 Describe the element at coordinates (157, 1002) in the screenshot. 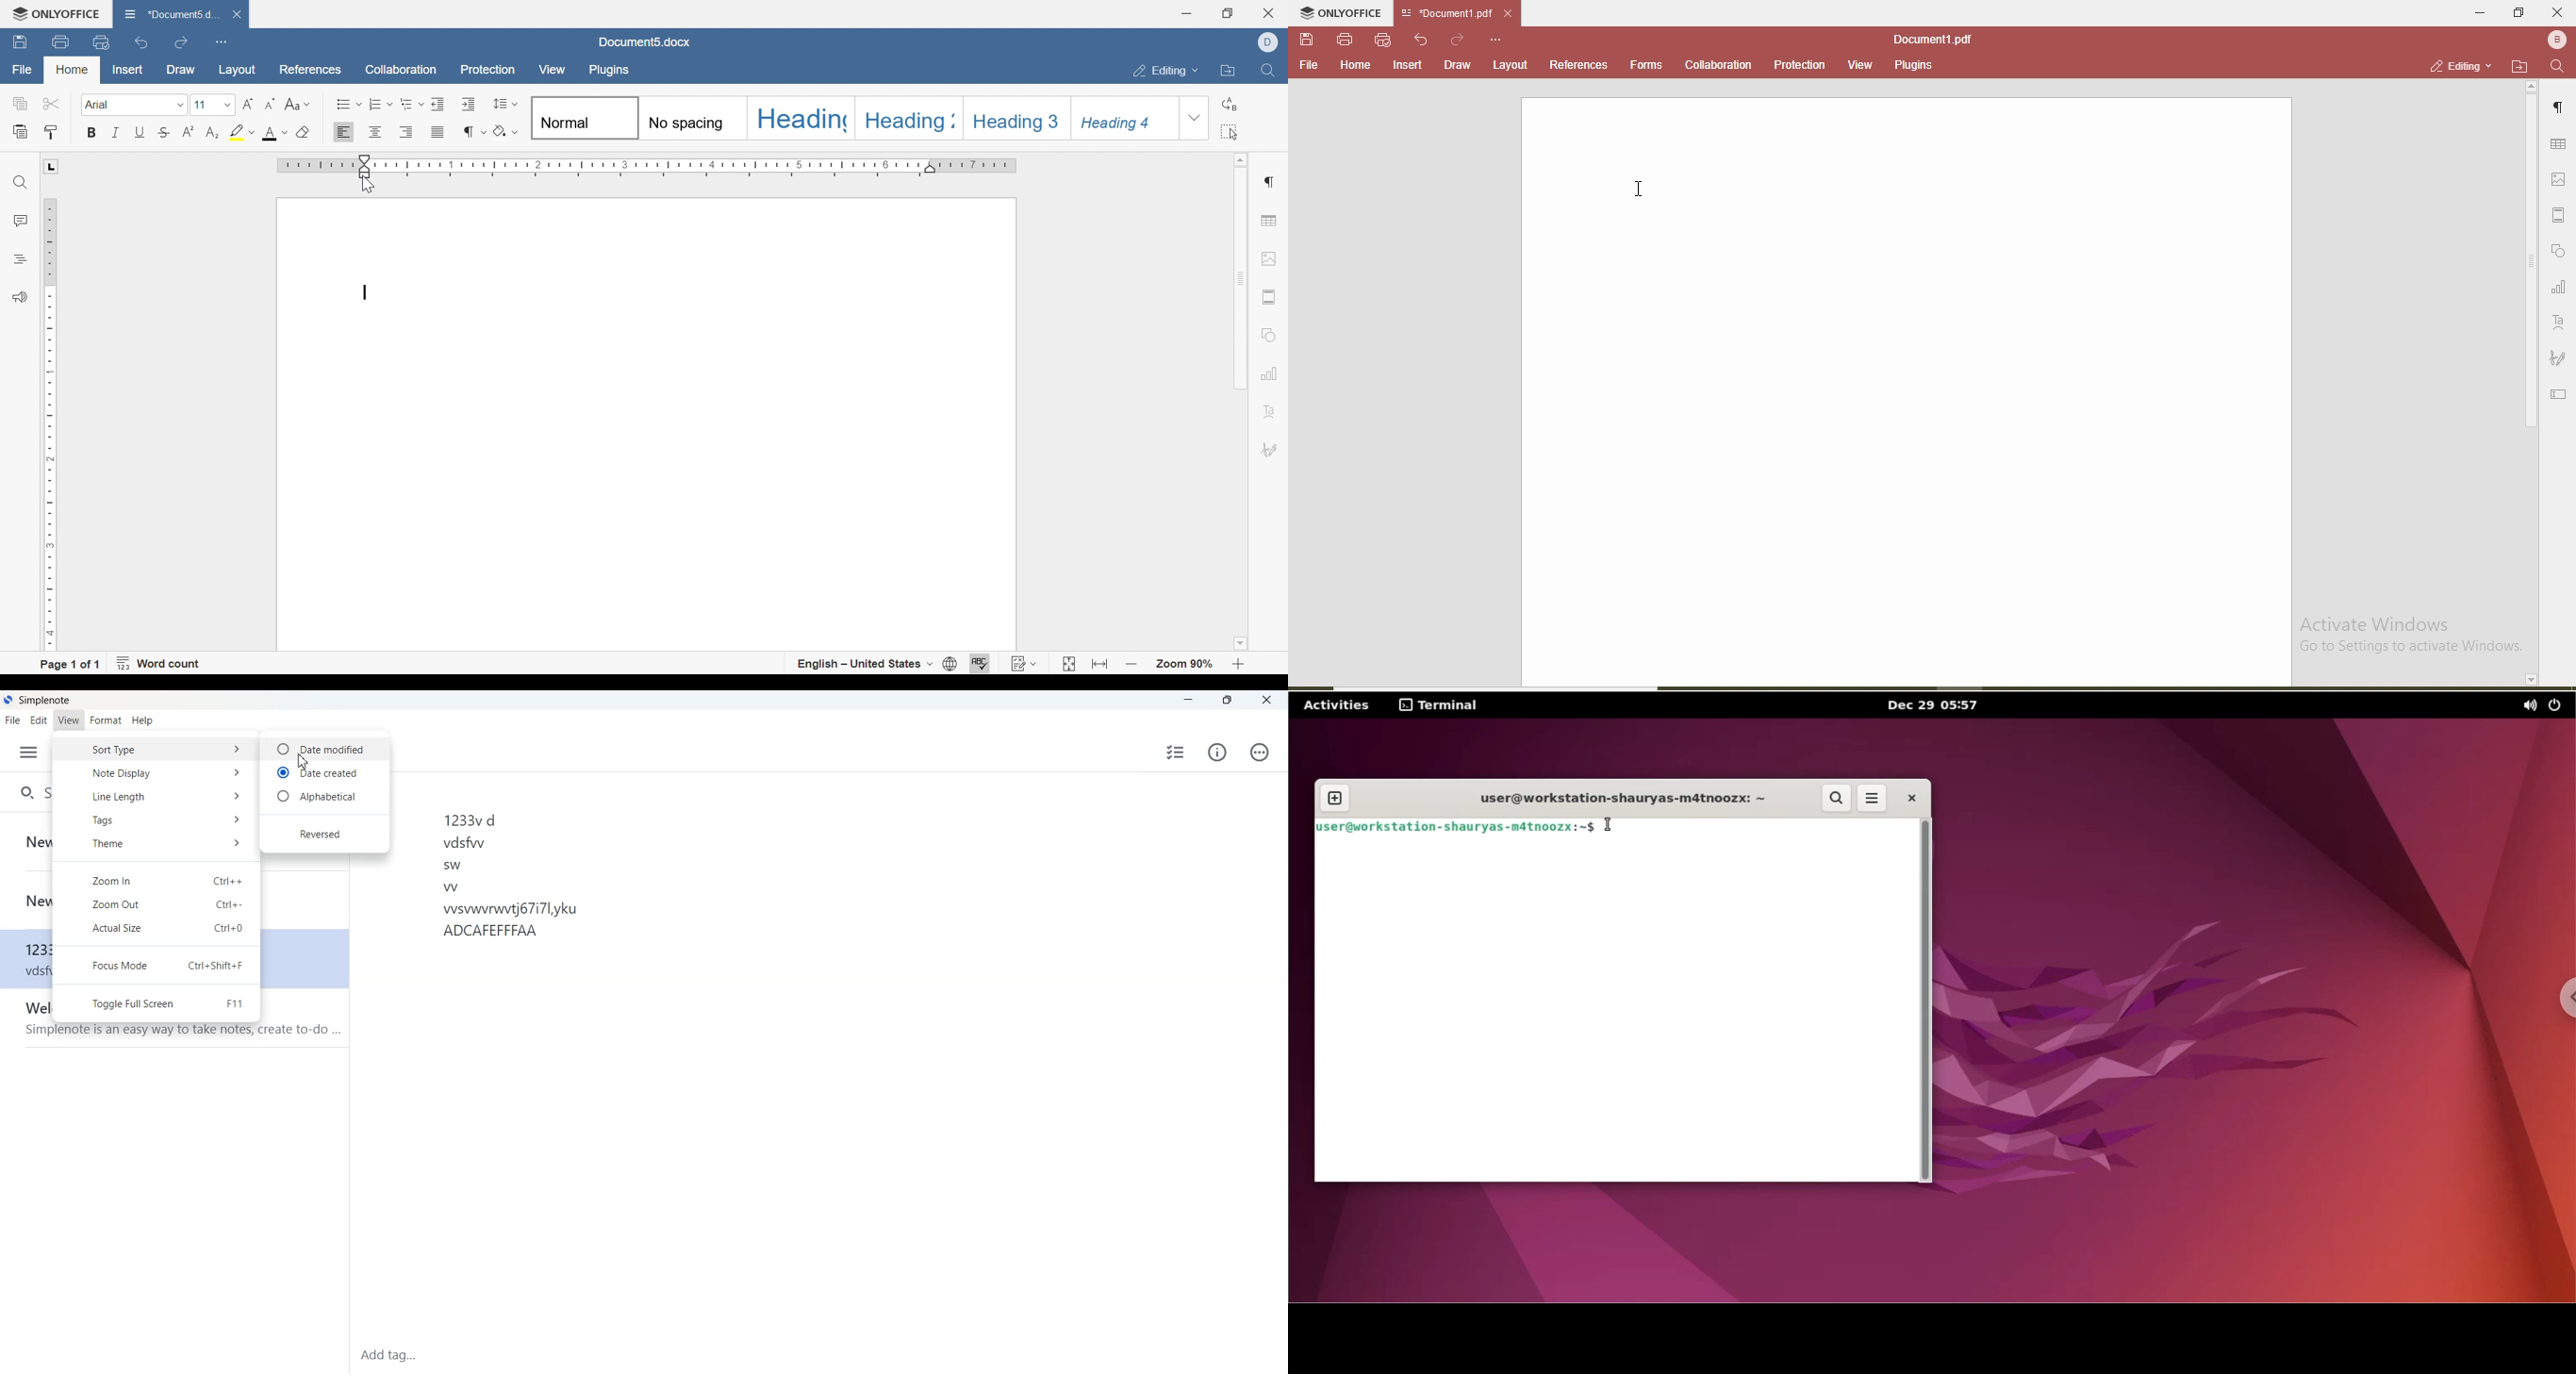

I see `Toggle full screen` at that location.